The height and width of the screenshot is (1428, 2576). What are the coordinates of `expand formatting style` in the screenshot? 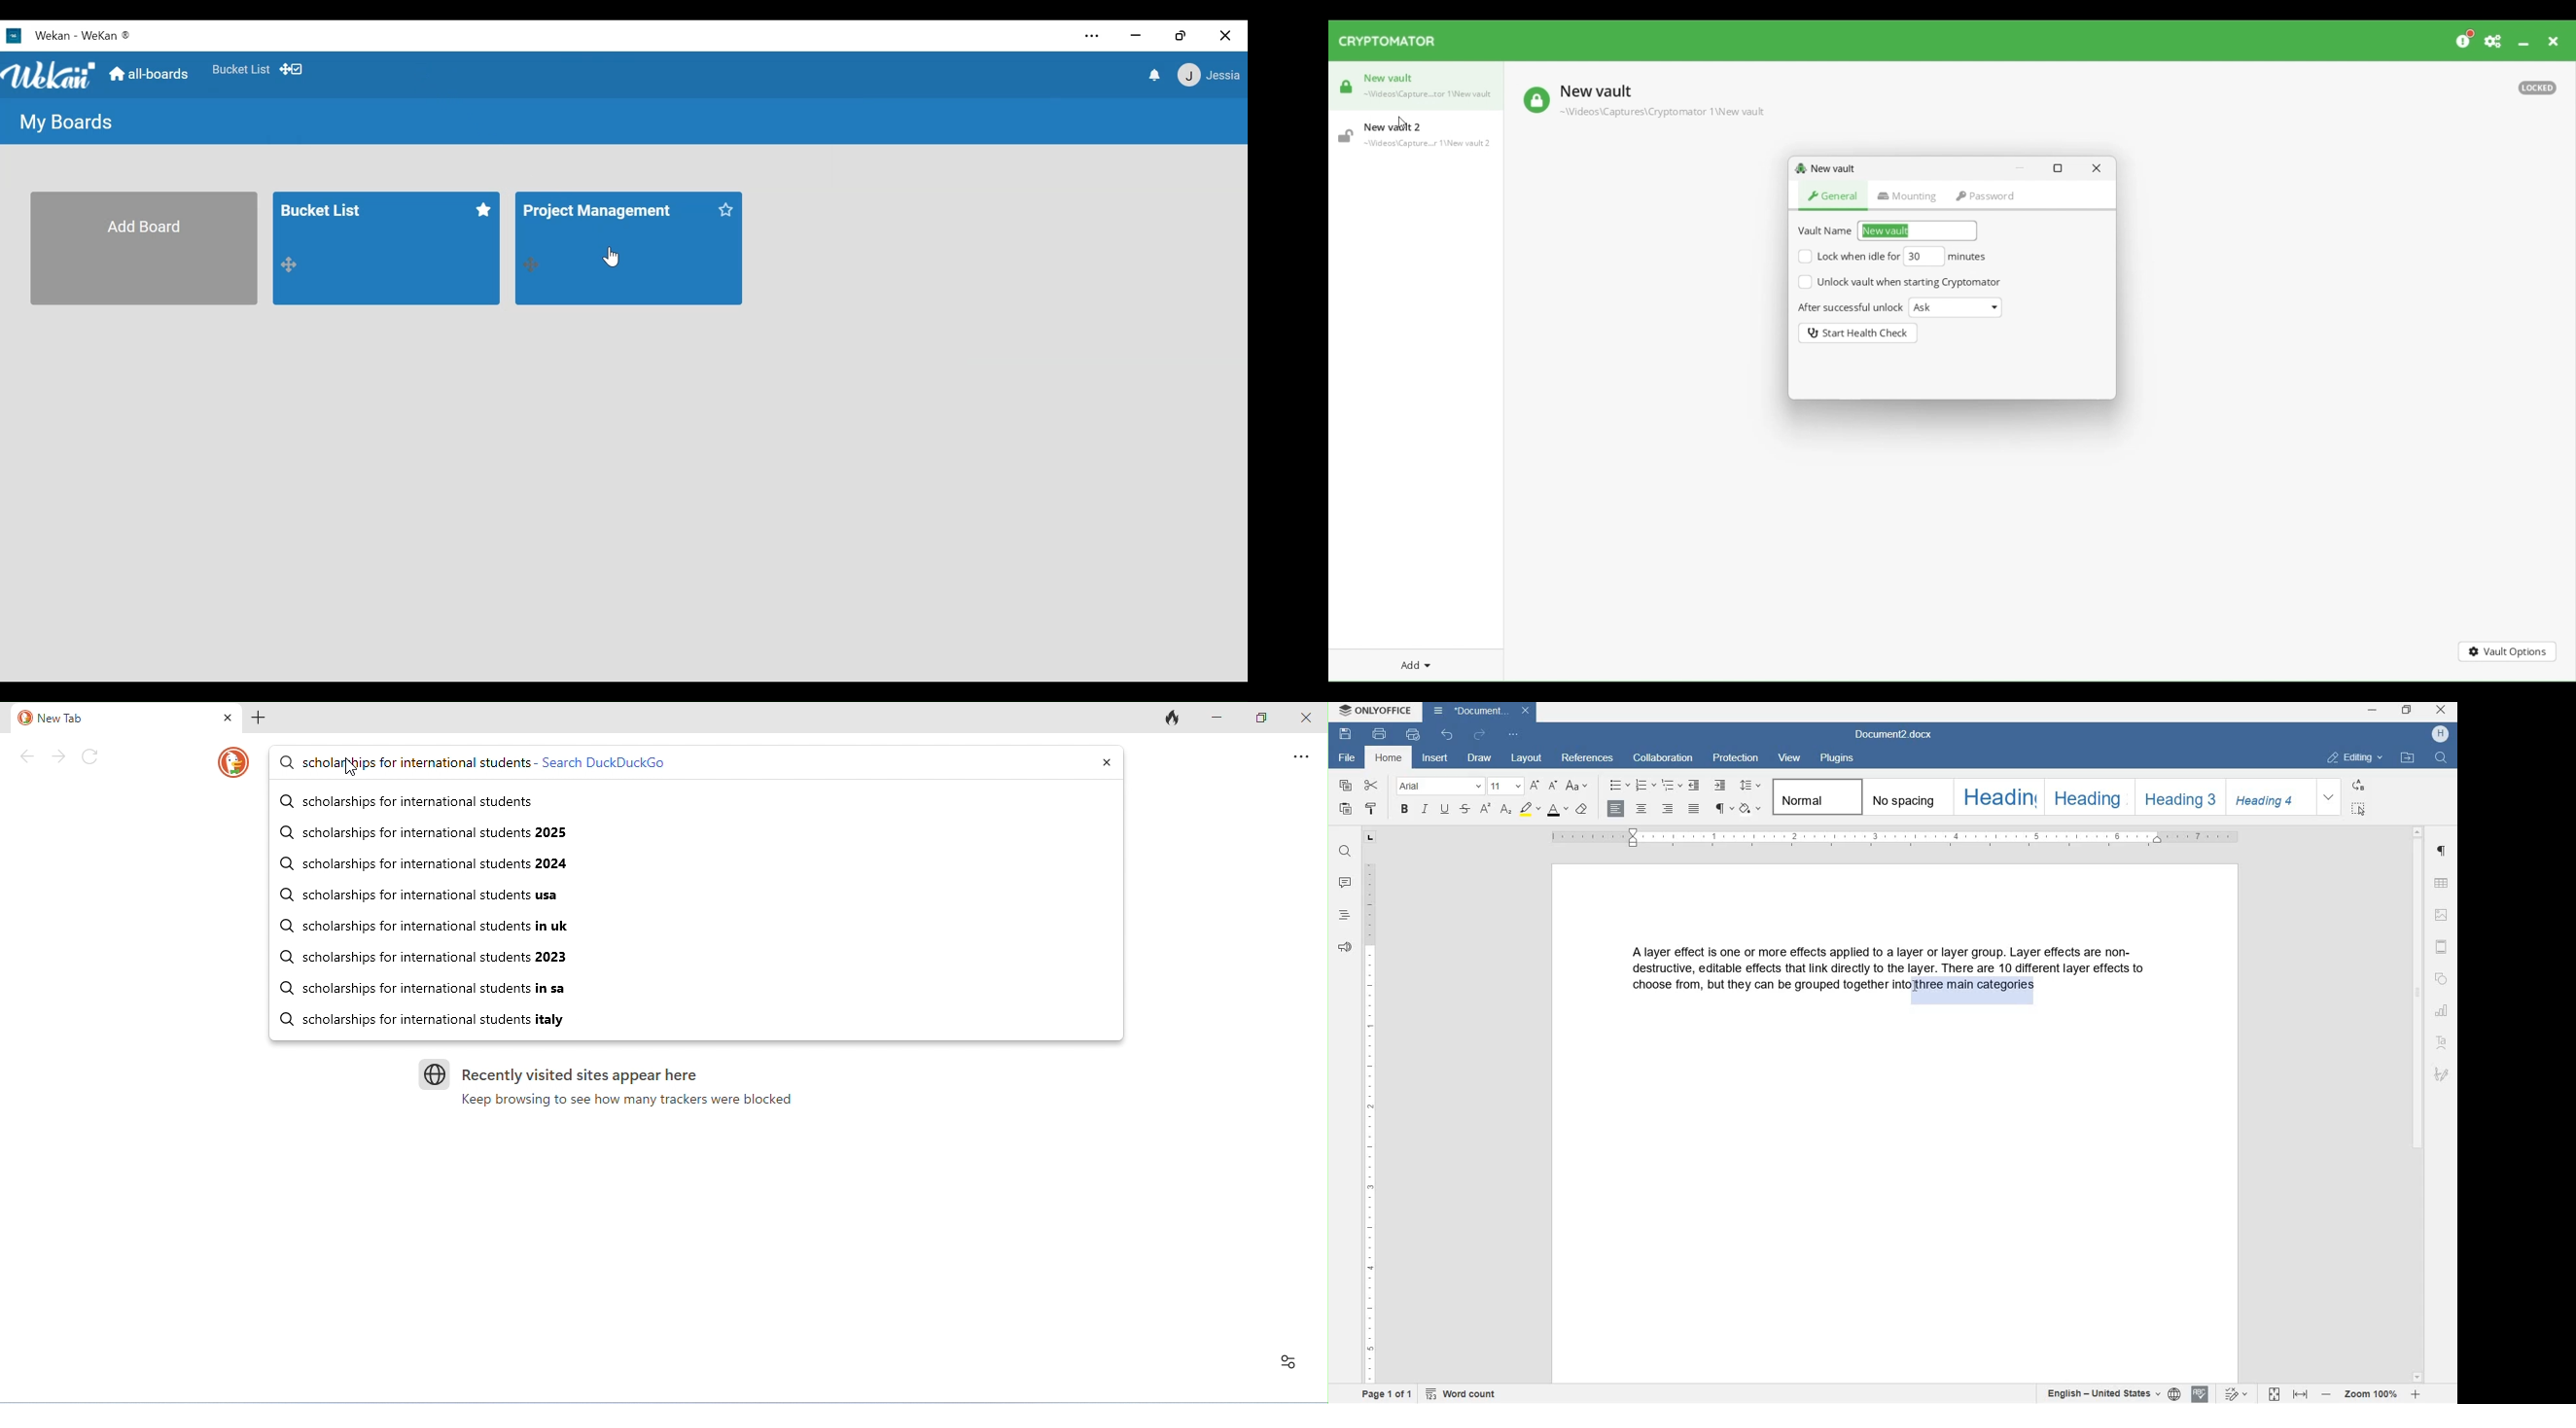 It's located at (2330, 797).